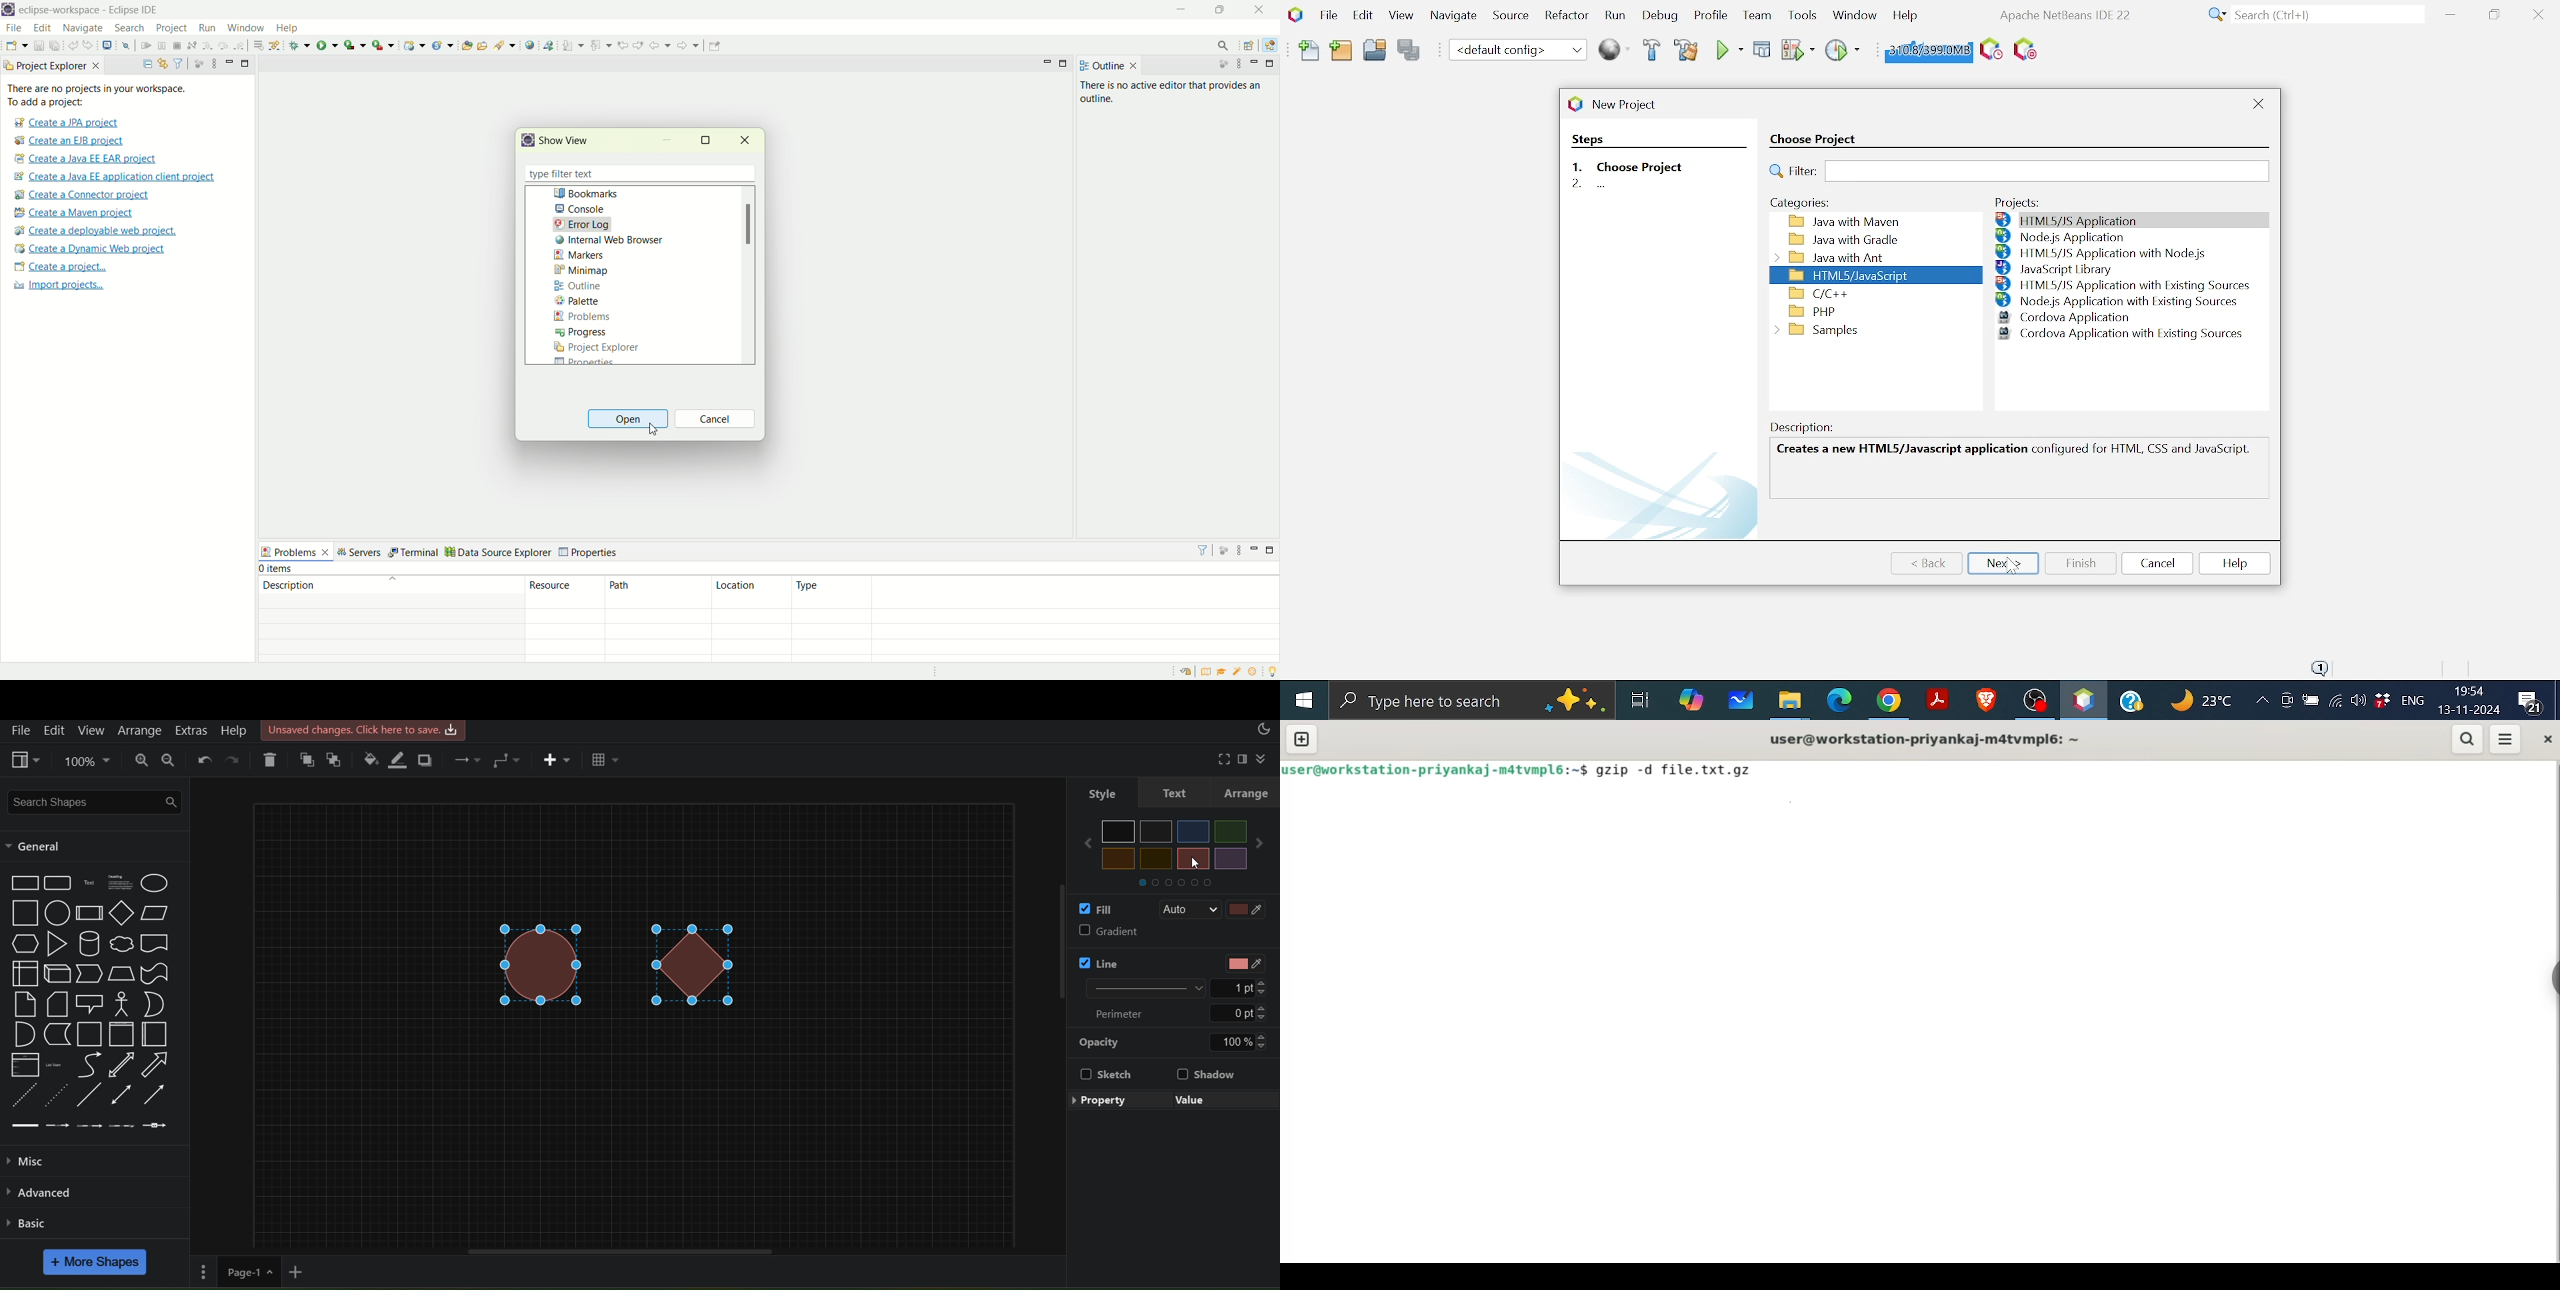  What do you see at coordinates (158, 1127) in the screenshot?
I see `Connector with symbol` at bounding box center [158, 1127].